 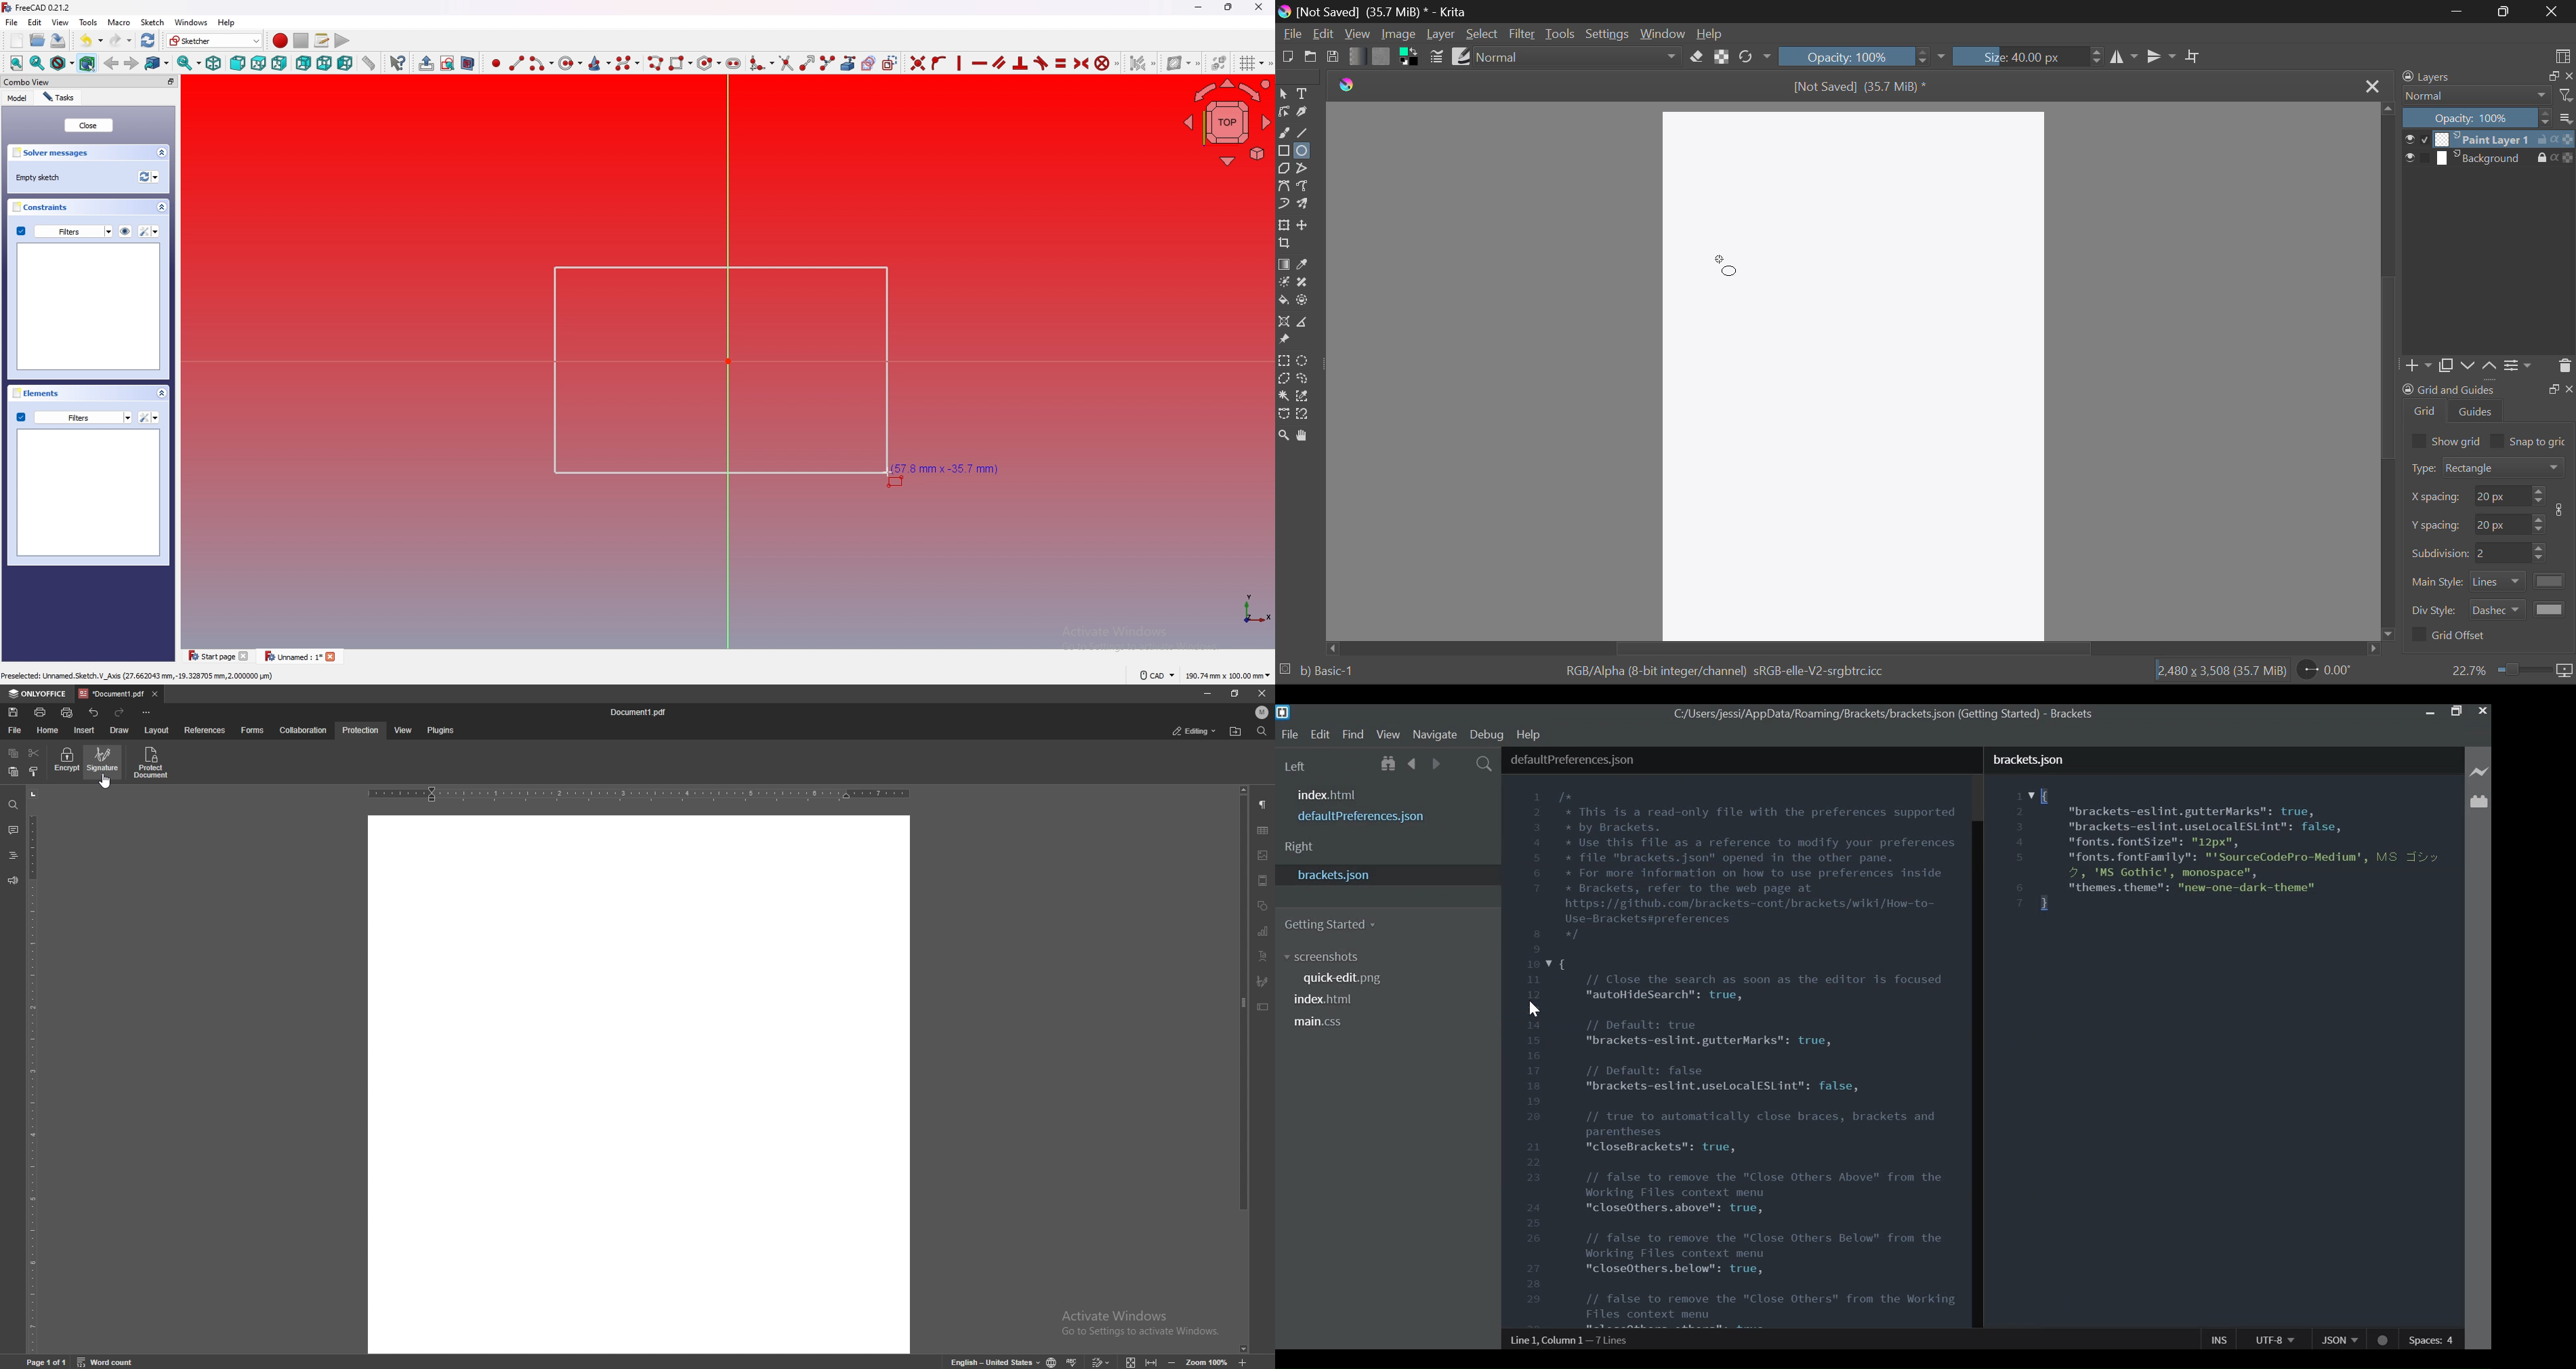 What do you see at coordinates (629, 63) in the screenshot?
I see `create b spline` at bounding box center [629, 63].